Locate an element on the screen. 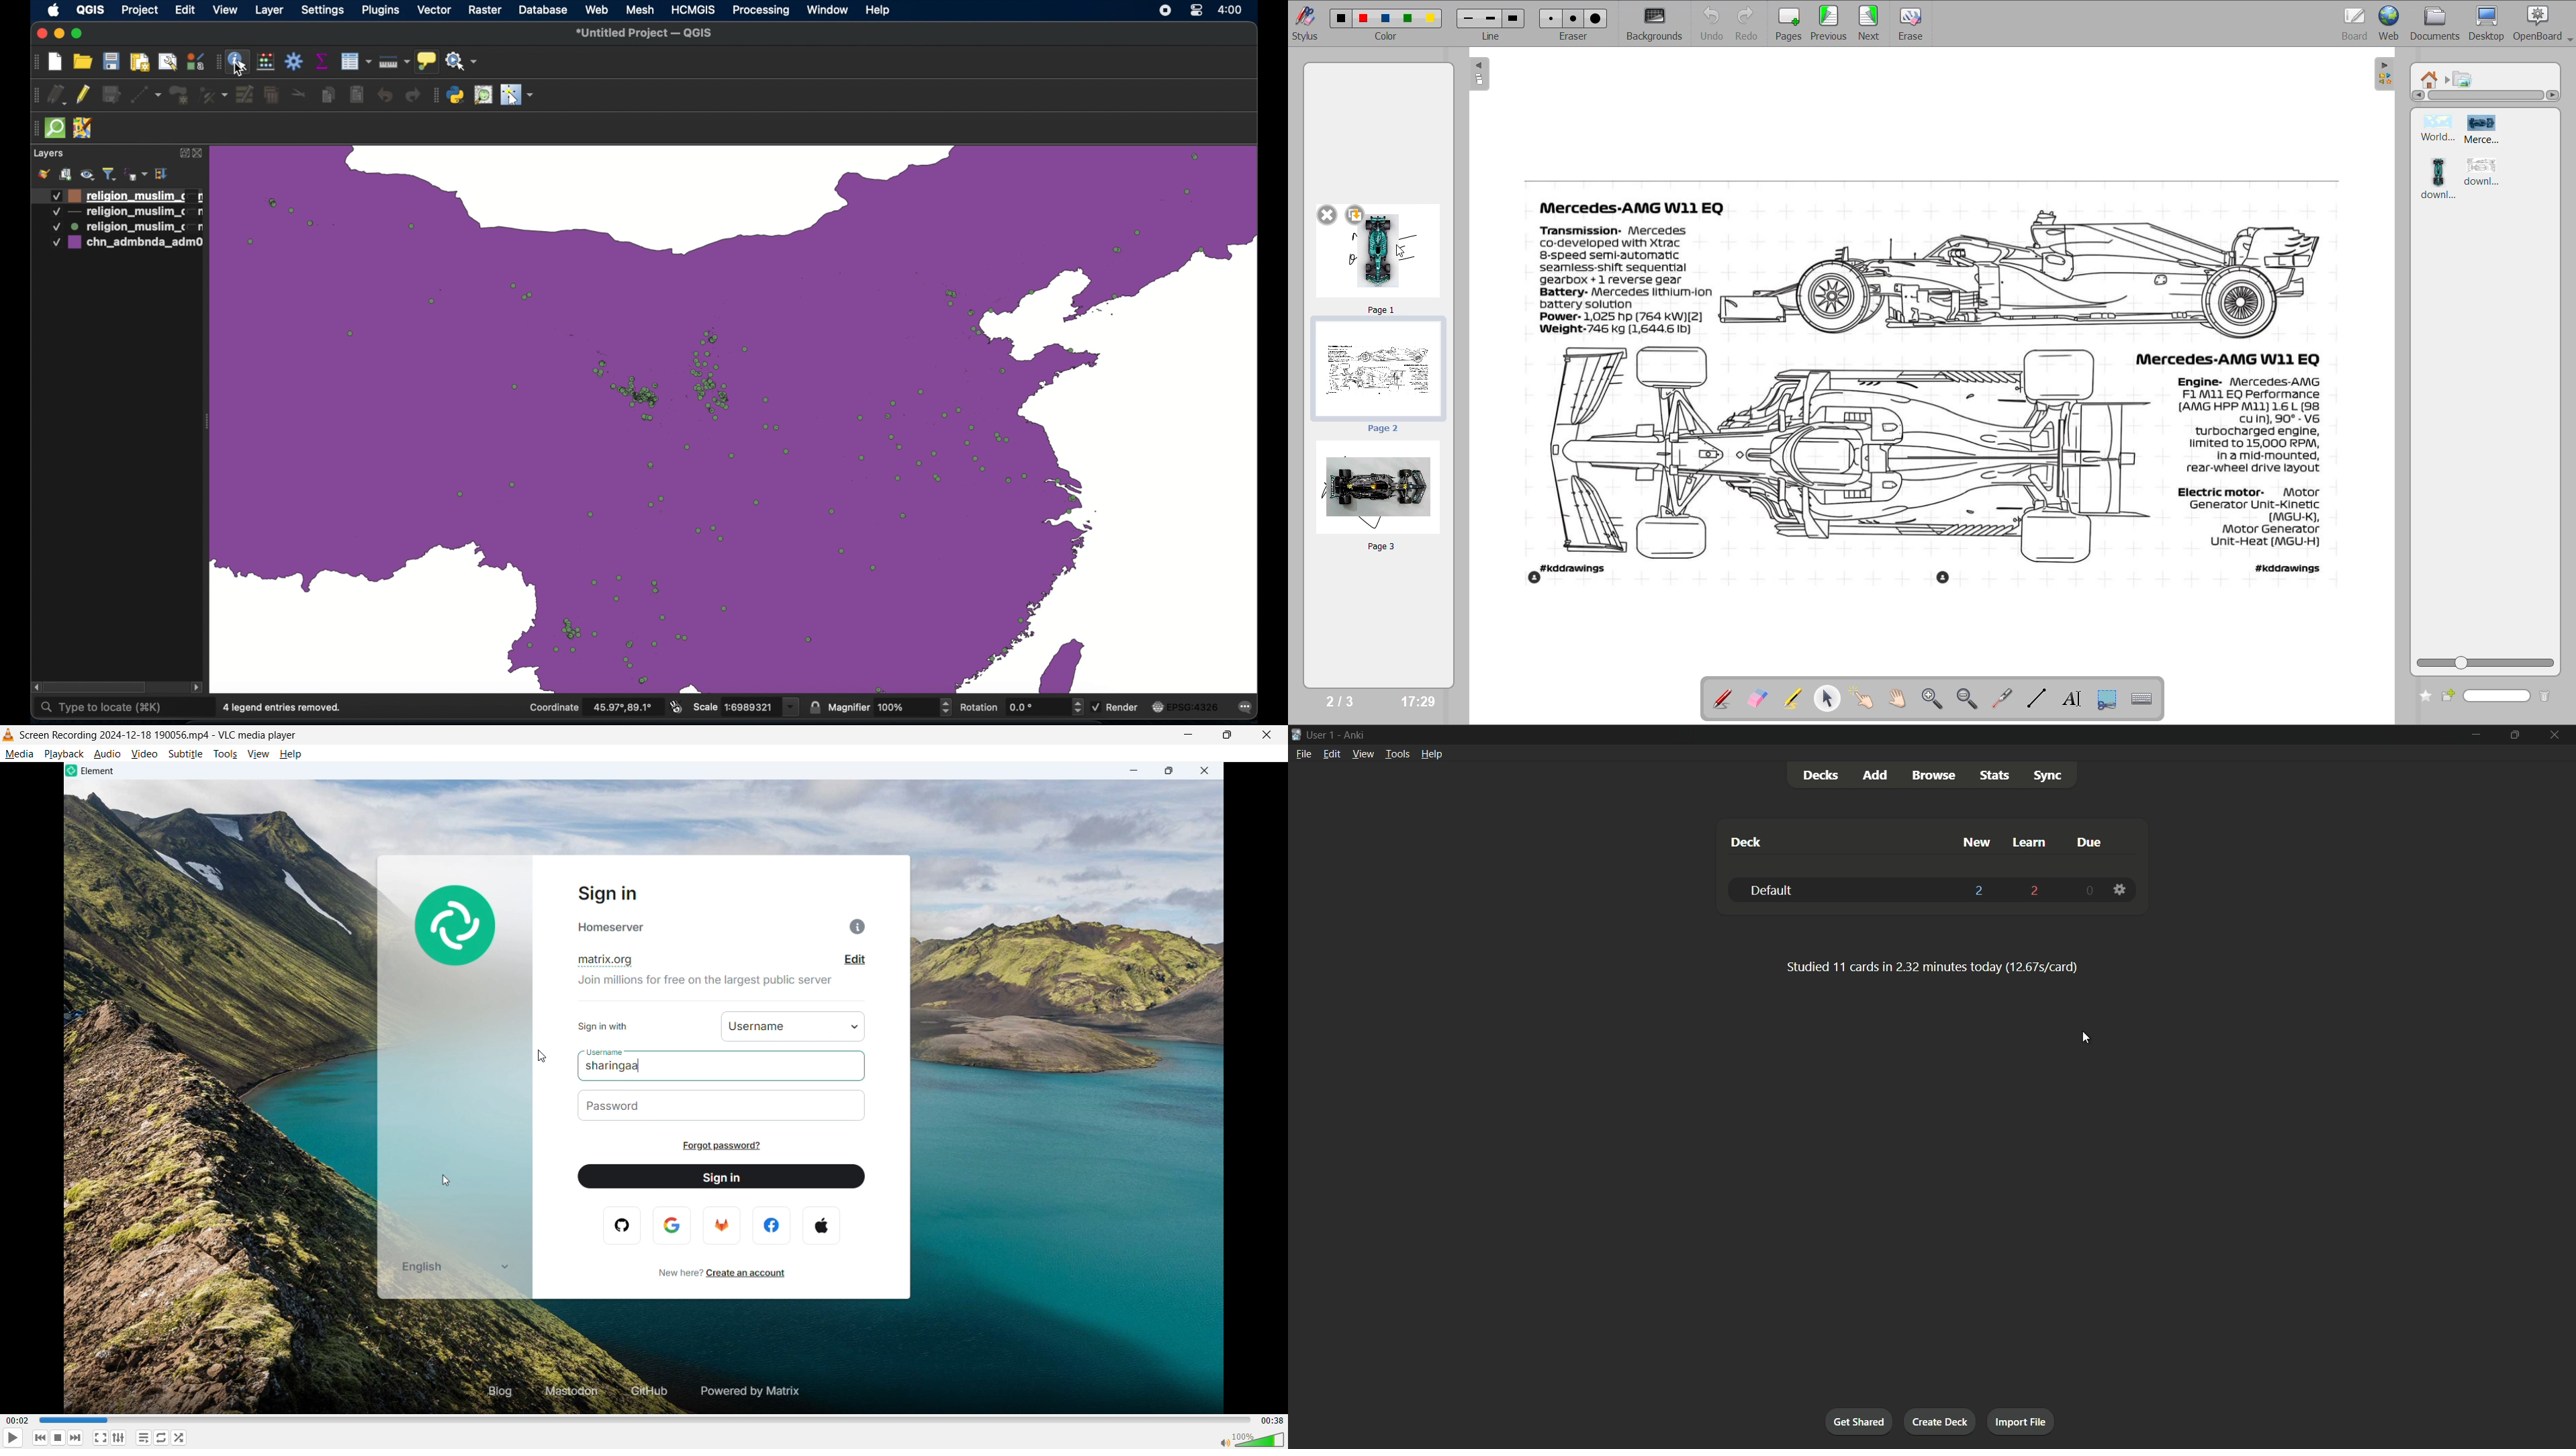 The width and height of the screenshot is (2576, 1456). Show advanced settings  is located at coordinates (126, 1439).